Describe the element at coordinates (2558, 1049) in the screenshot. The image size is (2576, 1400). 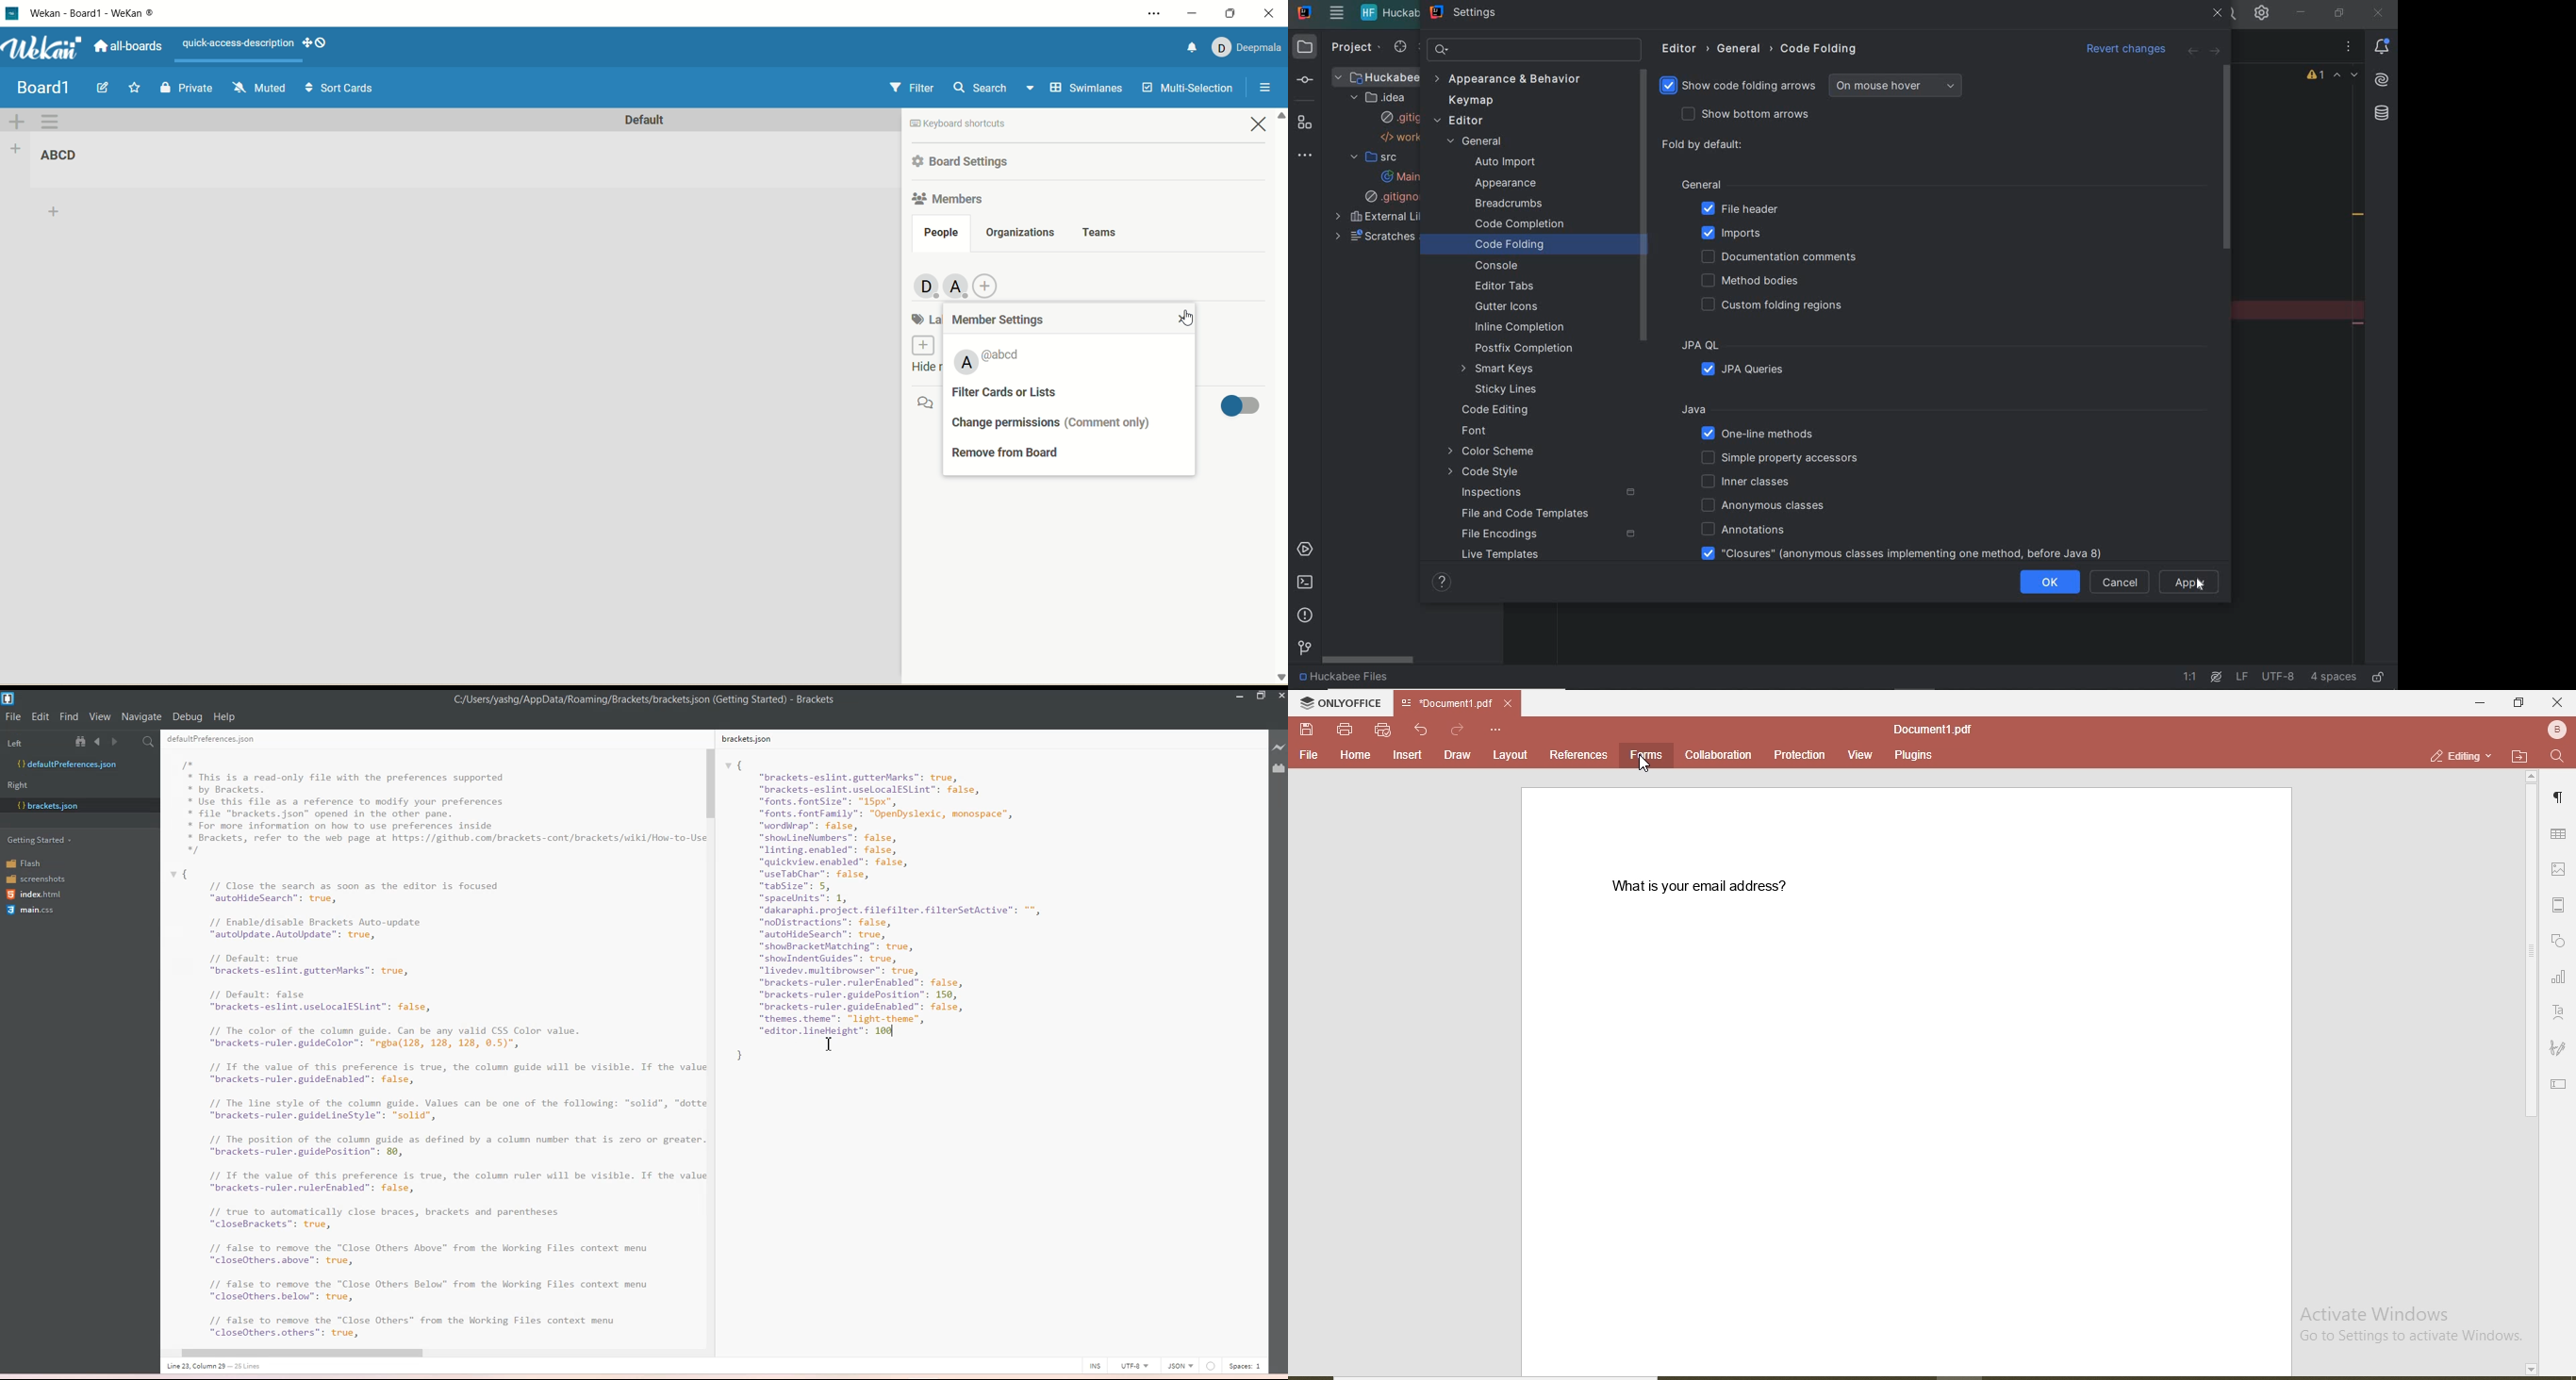
I see `signature` at that location.